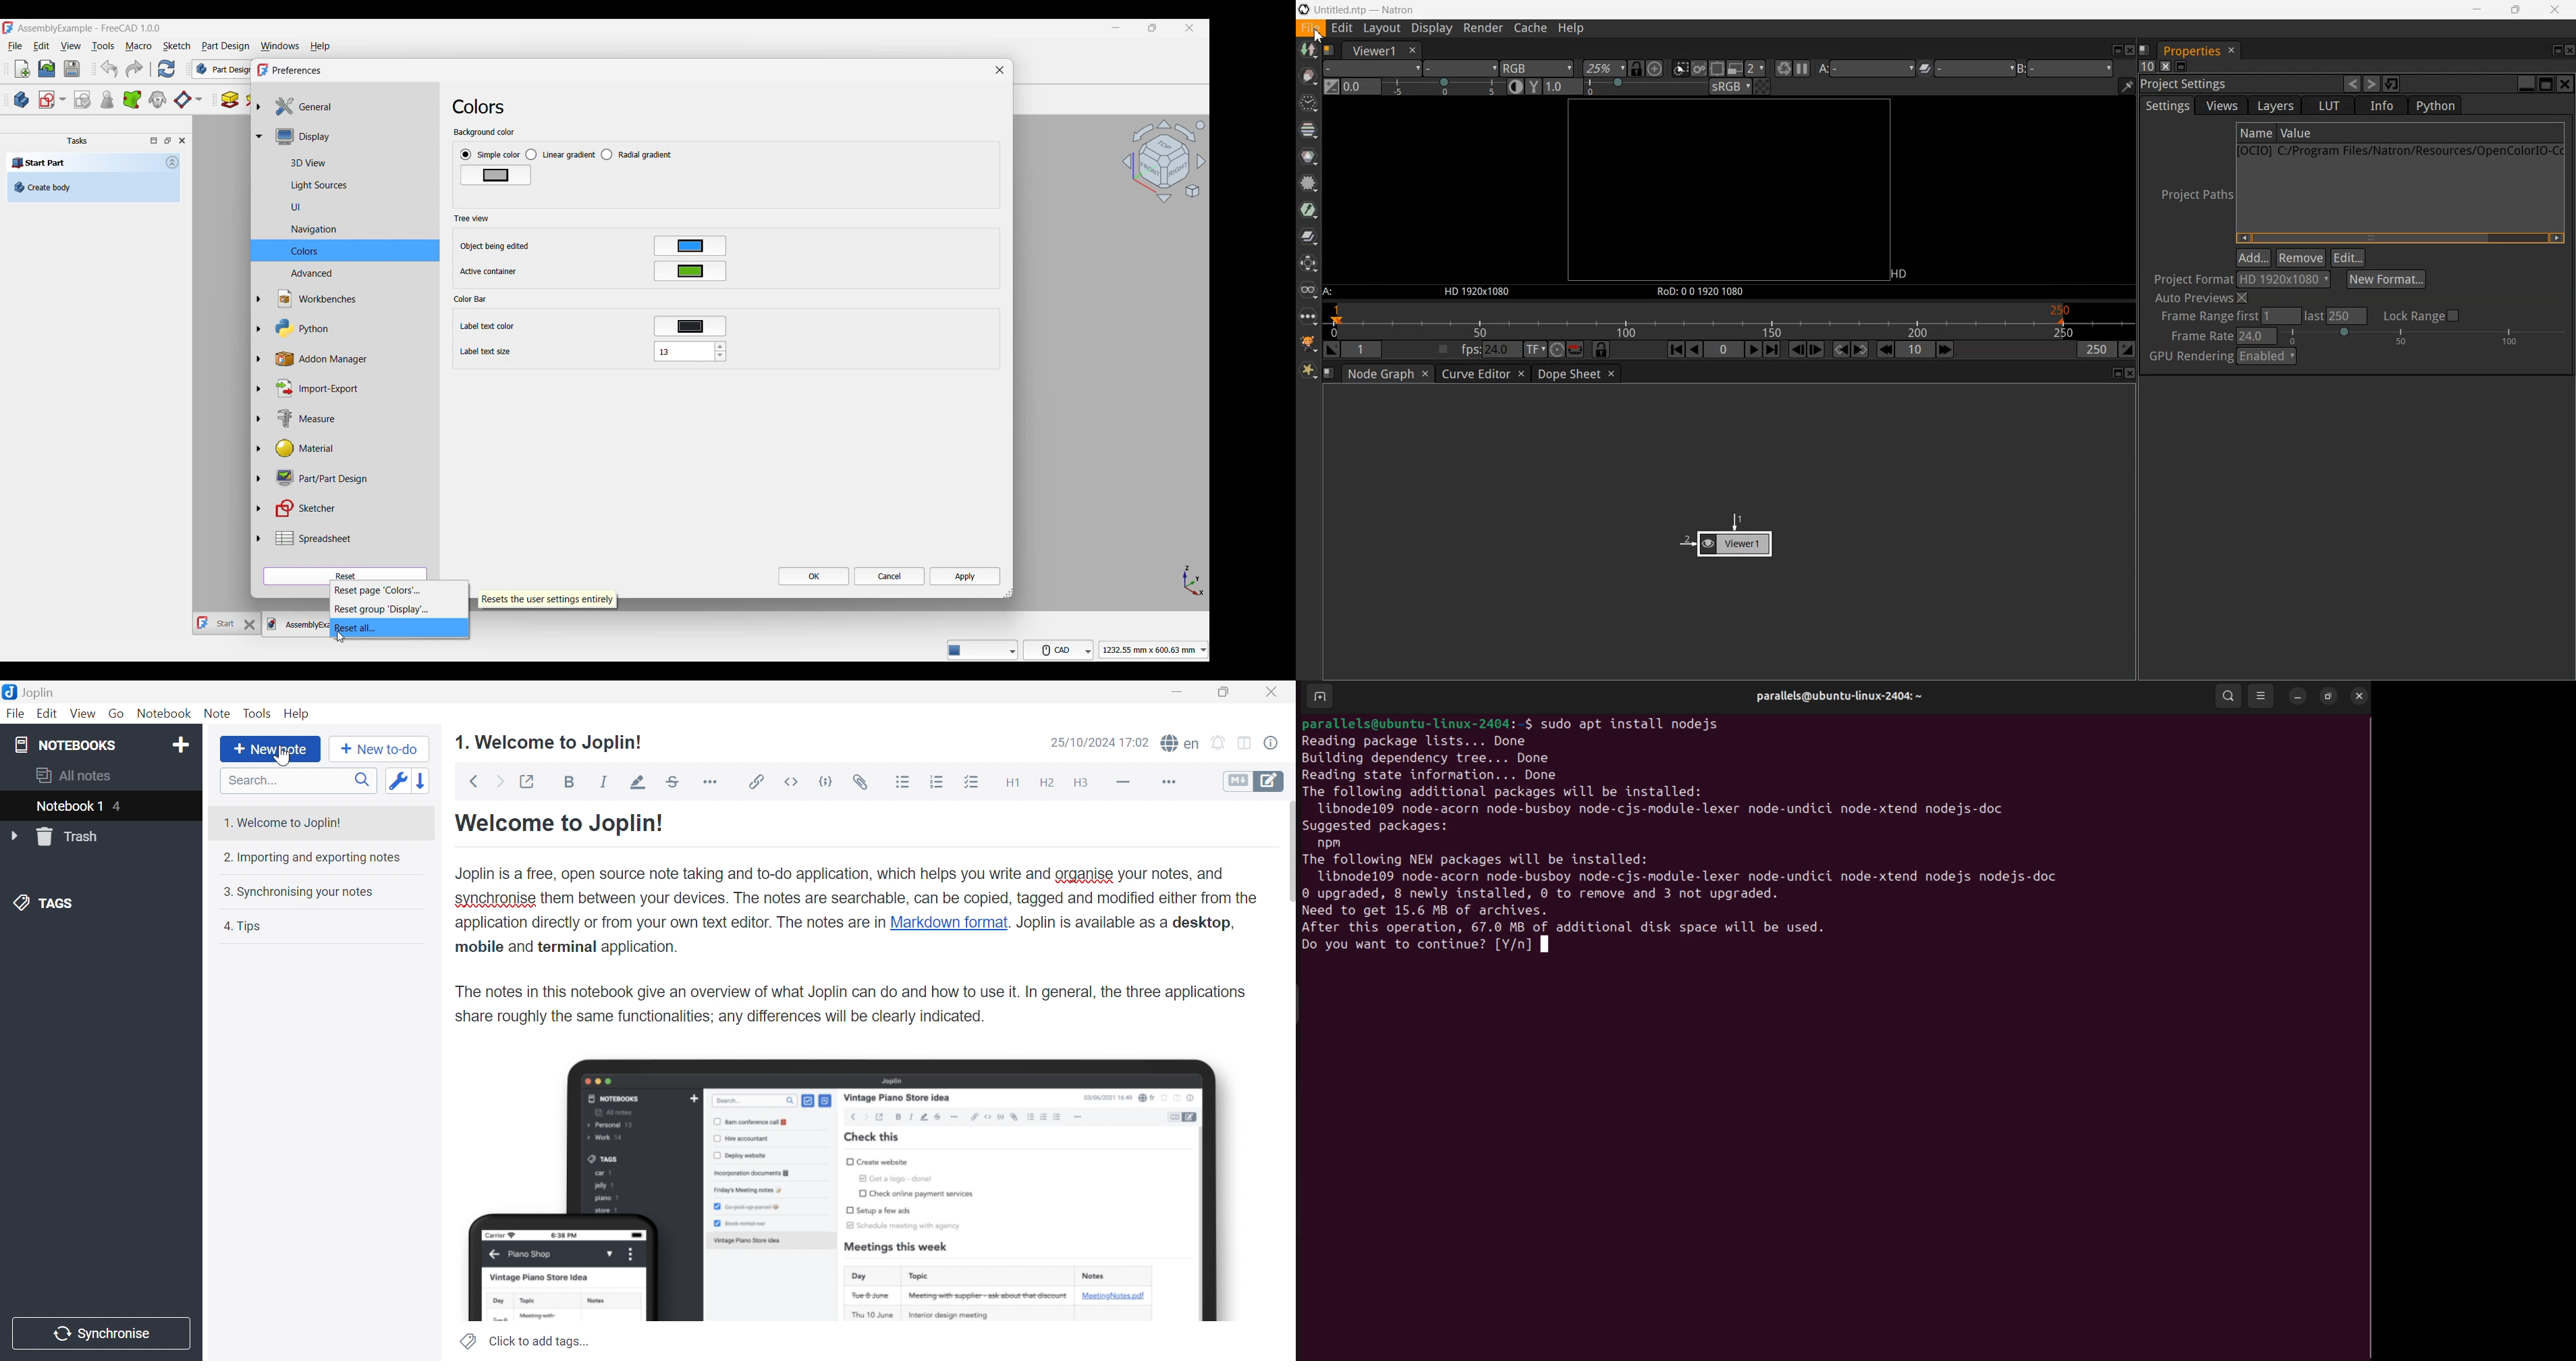 This screenshot has height=1372, width=2576. I want to click on Workbench settings, so click(309, 299).